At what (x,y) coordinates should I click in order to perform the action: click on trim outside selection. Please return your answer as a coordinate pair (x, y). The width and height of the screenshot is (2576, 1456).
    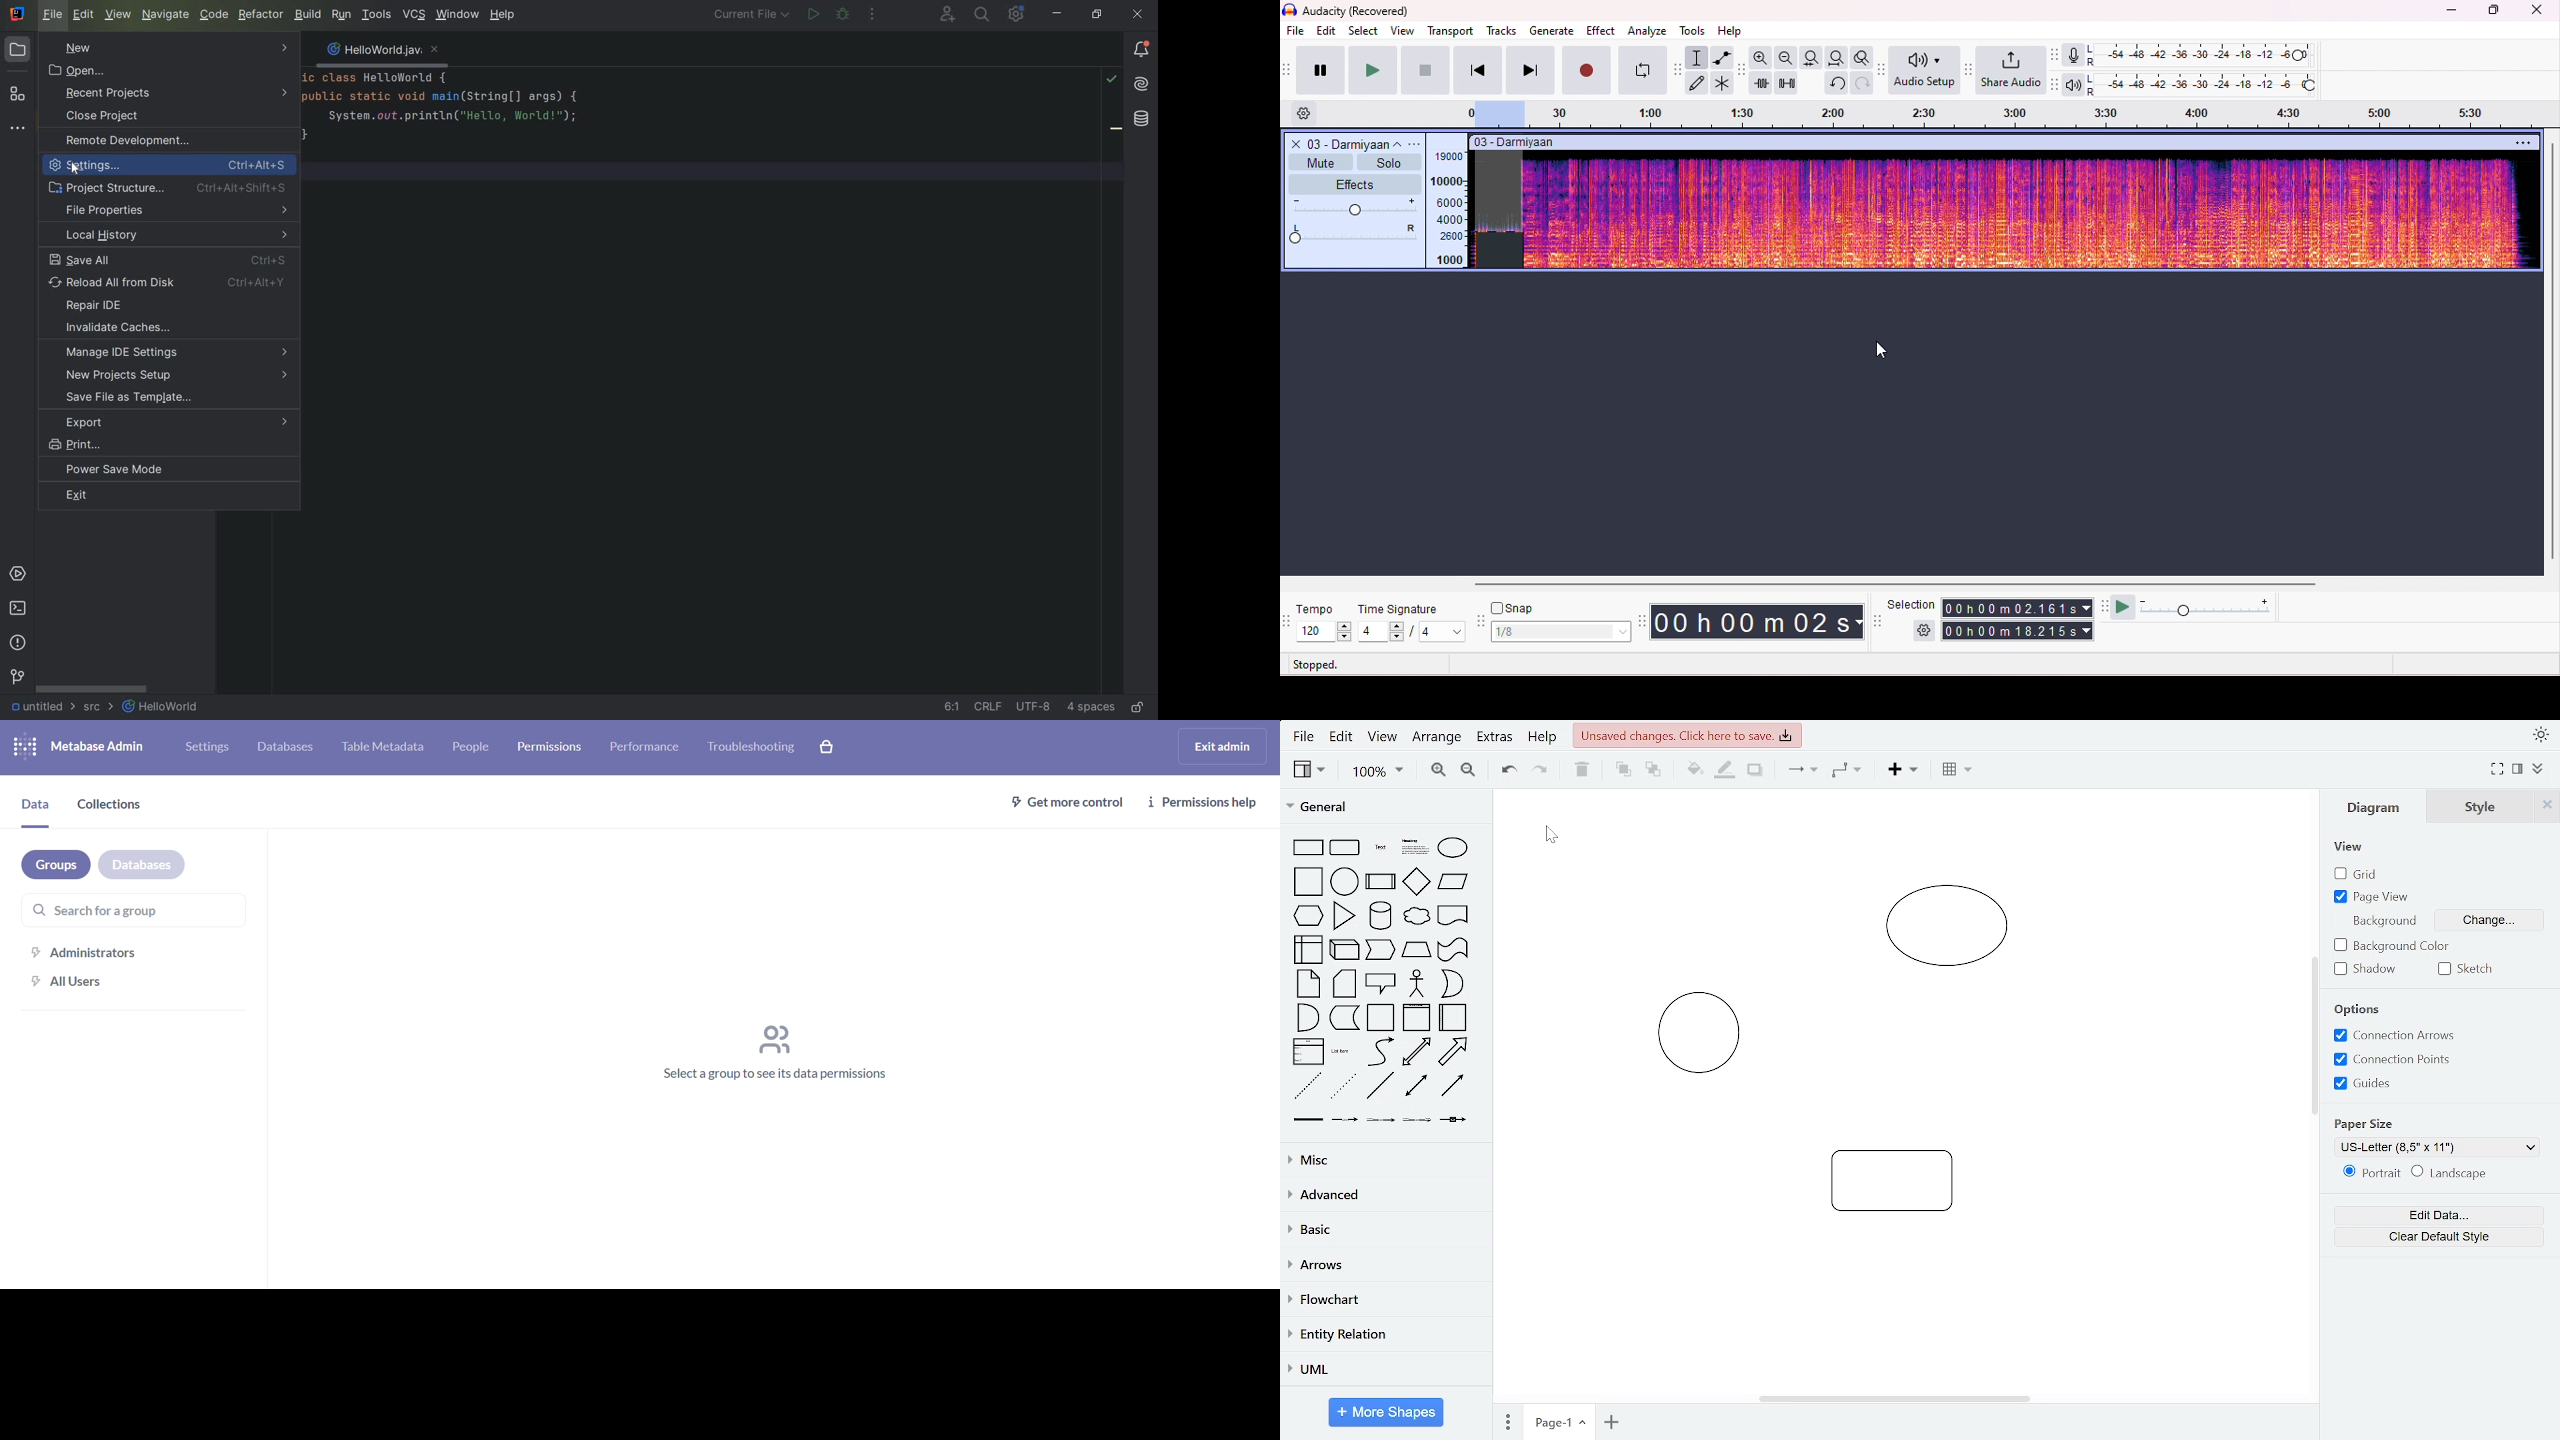
    Looking at the image, I should click on (1763, 82).